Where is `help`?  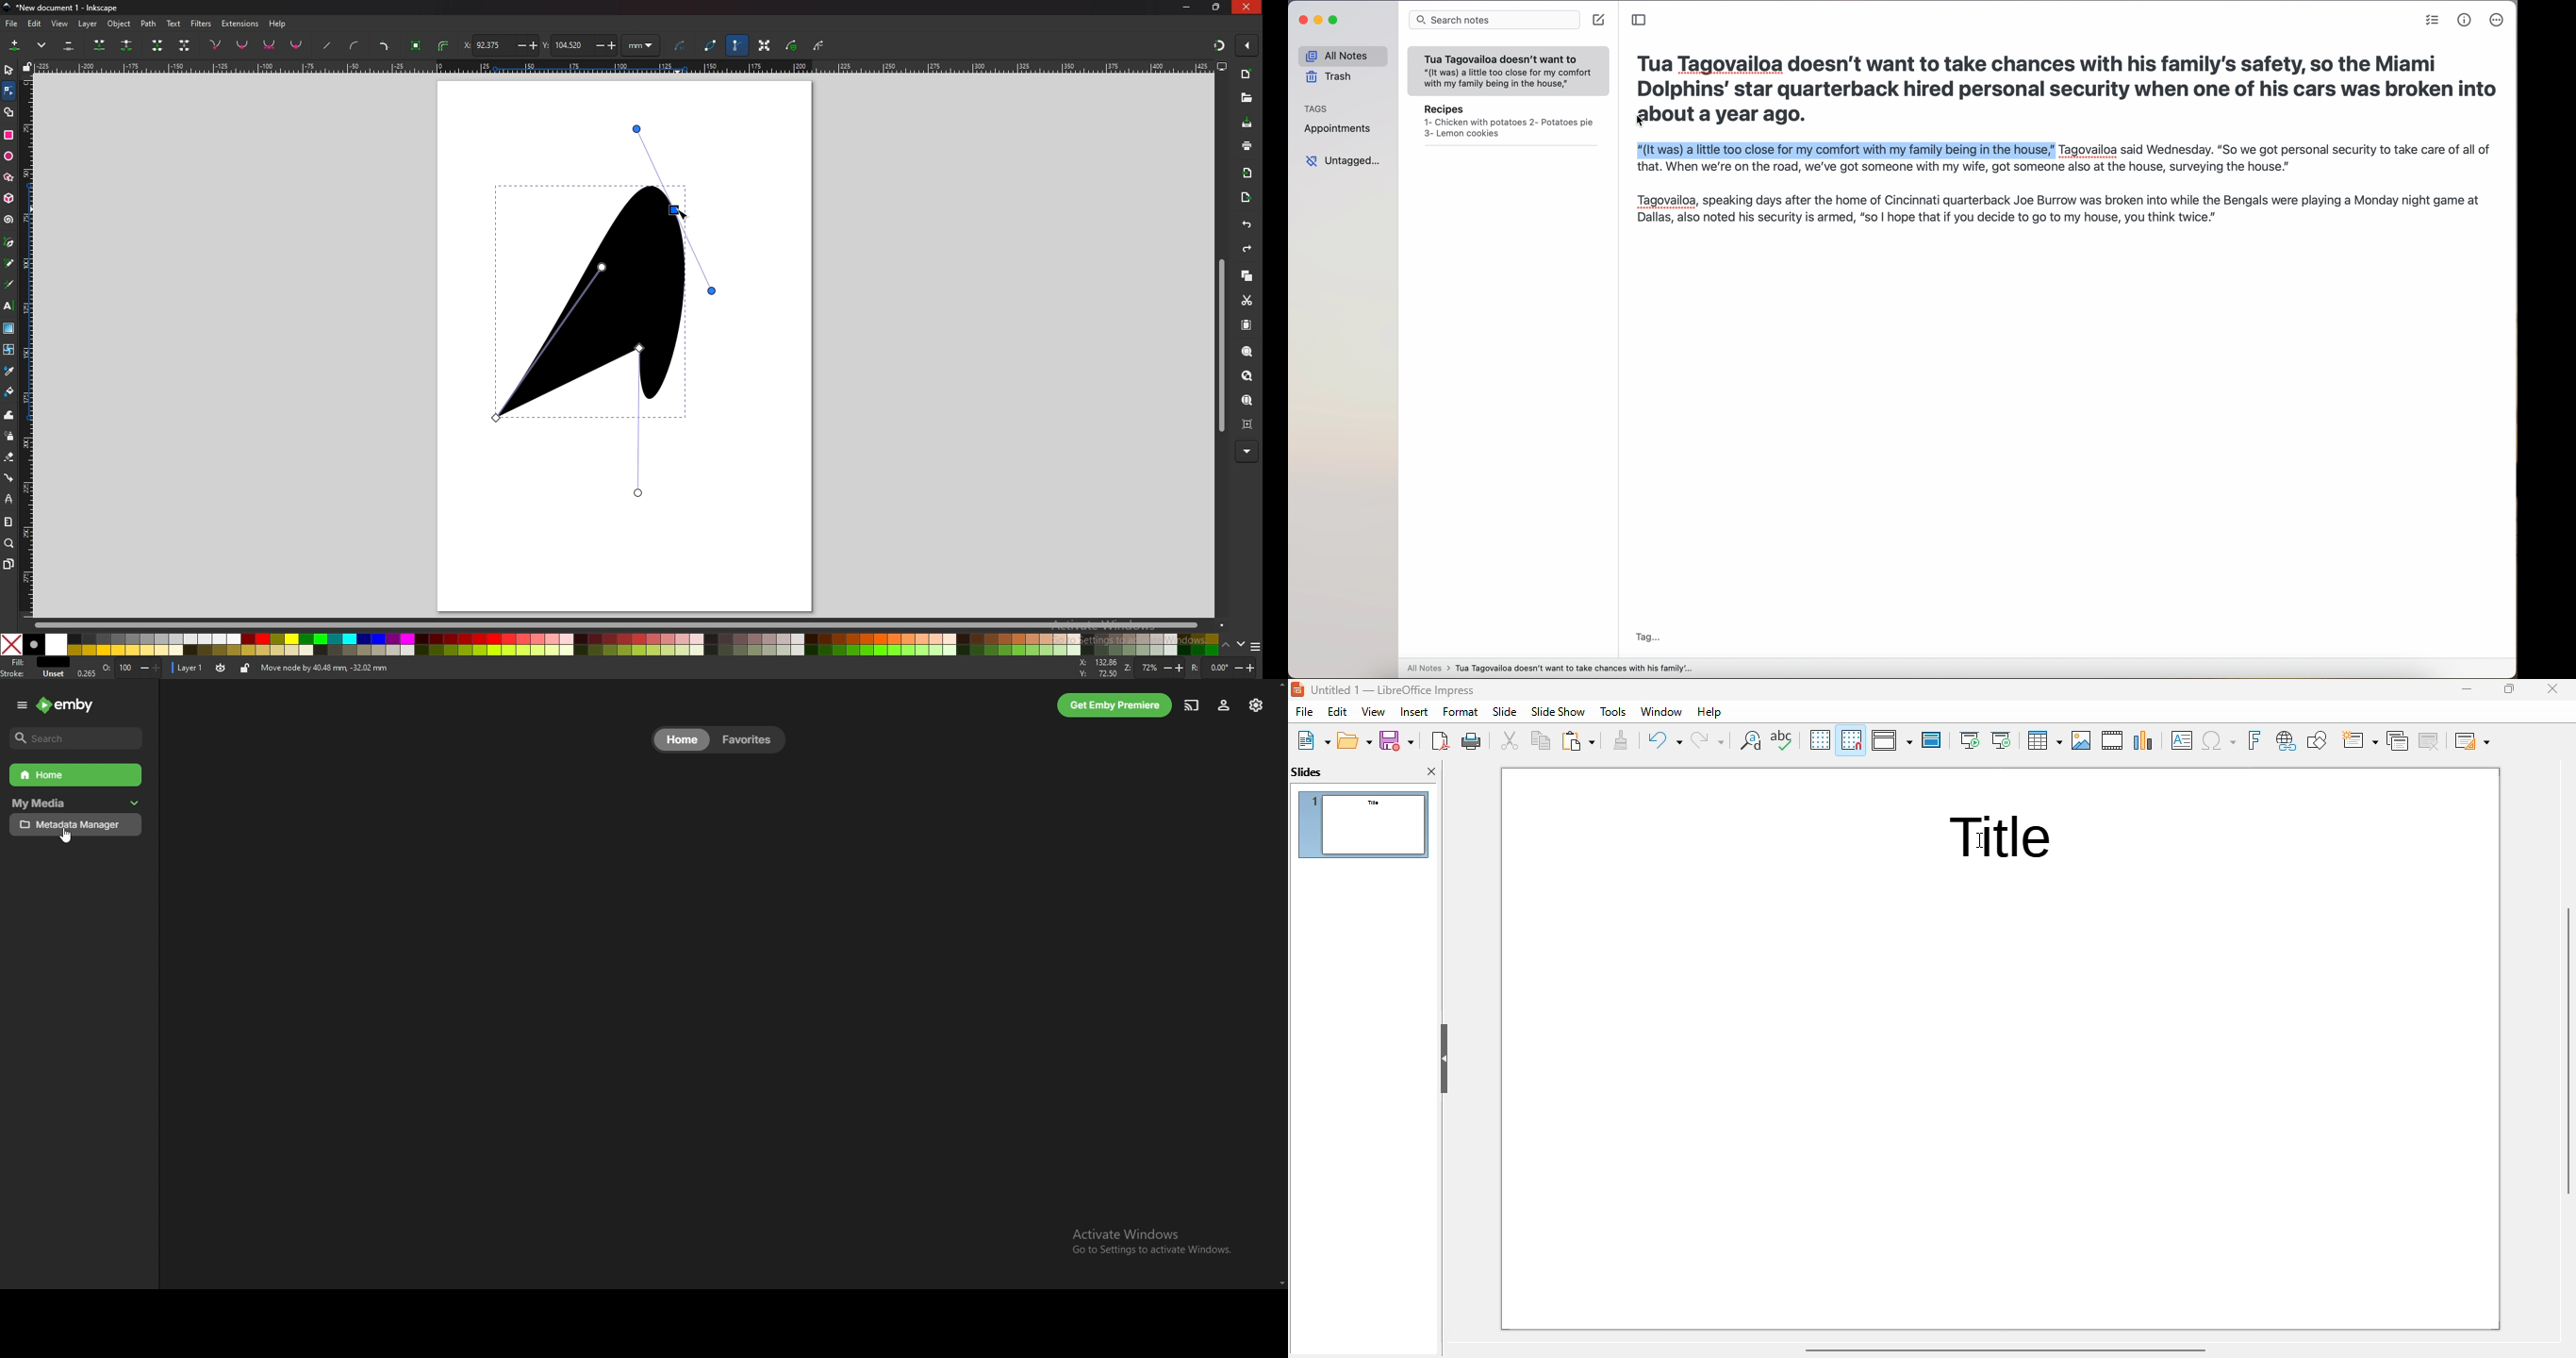
help is located at coordinates (278, 24).